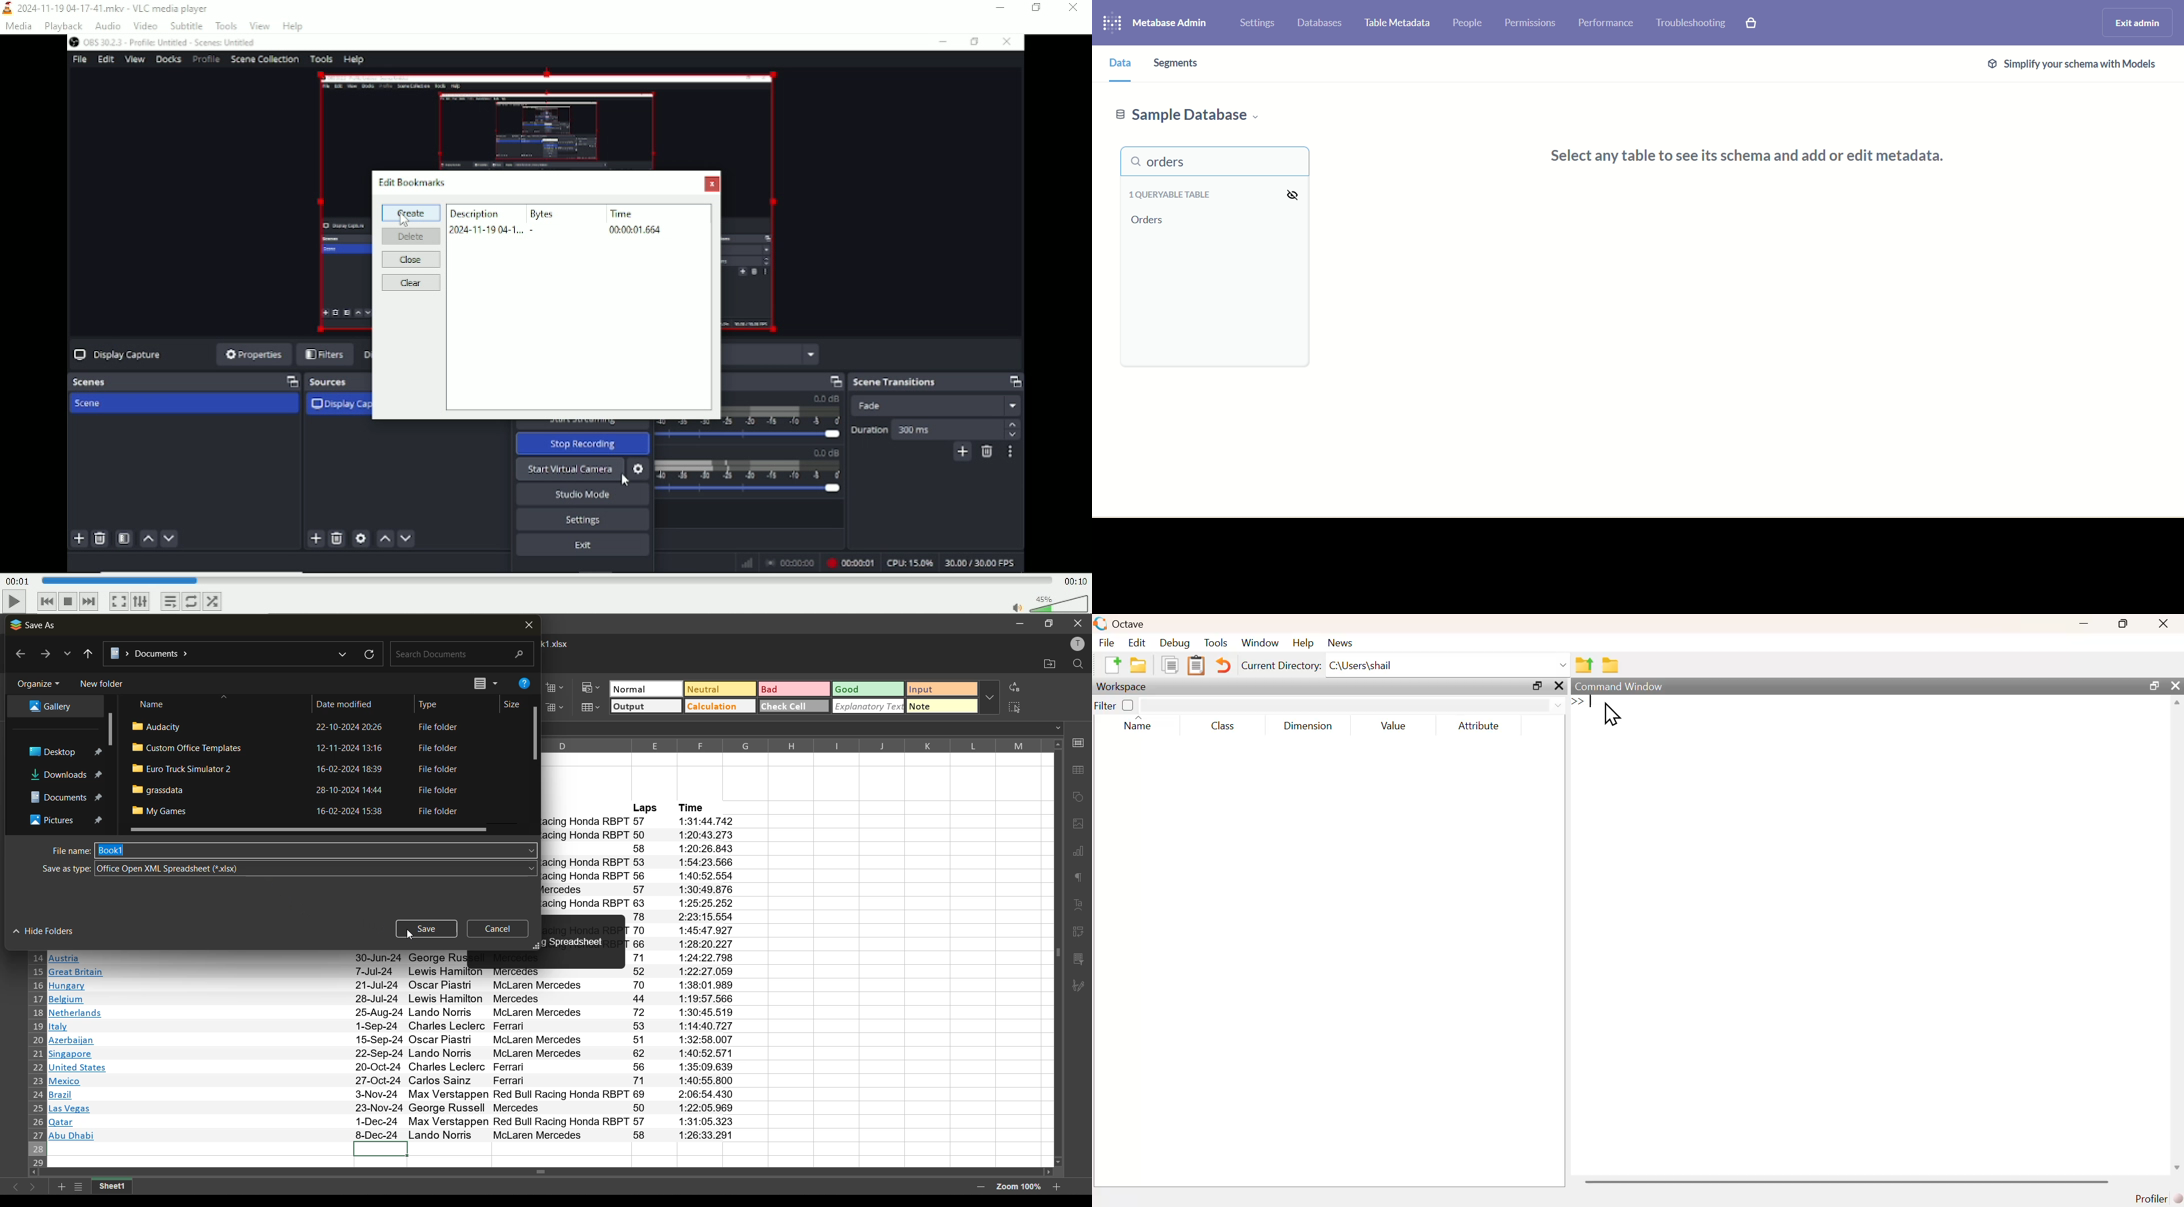  What do you see at coordinates (1081, 774) in the screenshot?
I see `table` at bounding box center [1081, 774].